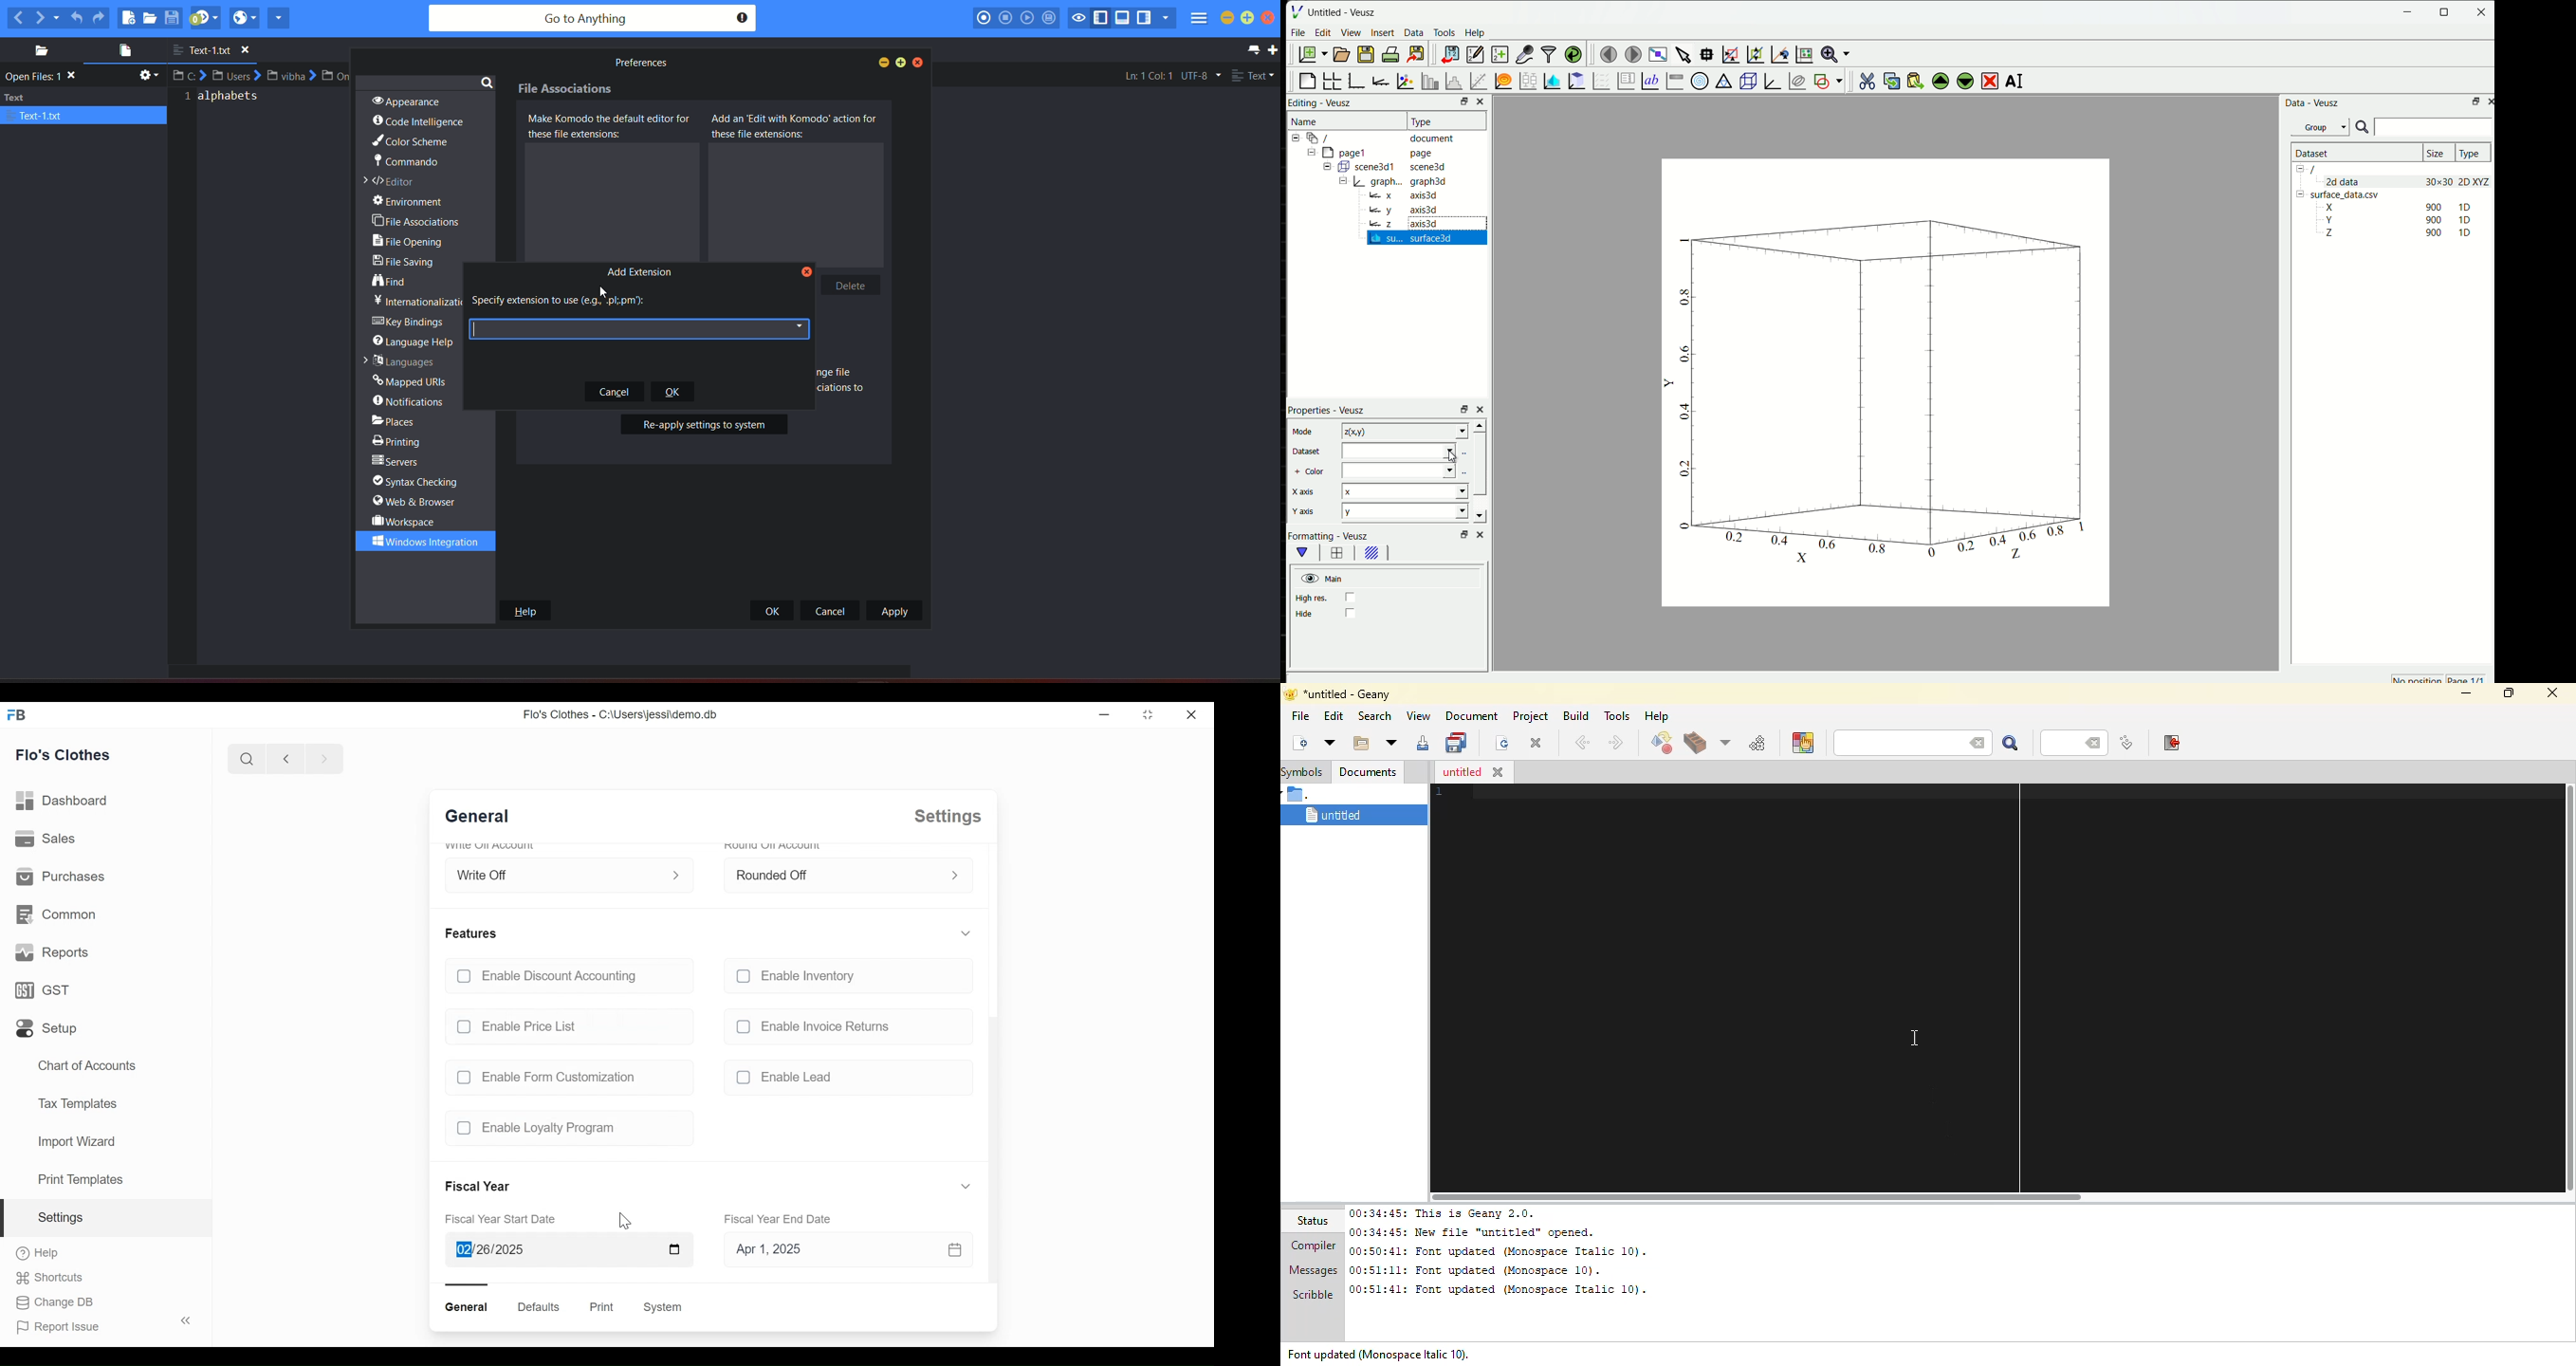  Describe the element at coordinates (2490, 100) in the screenshot. I see `close` at that location.